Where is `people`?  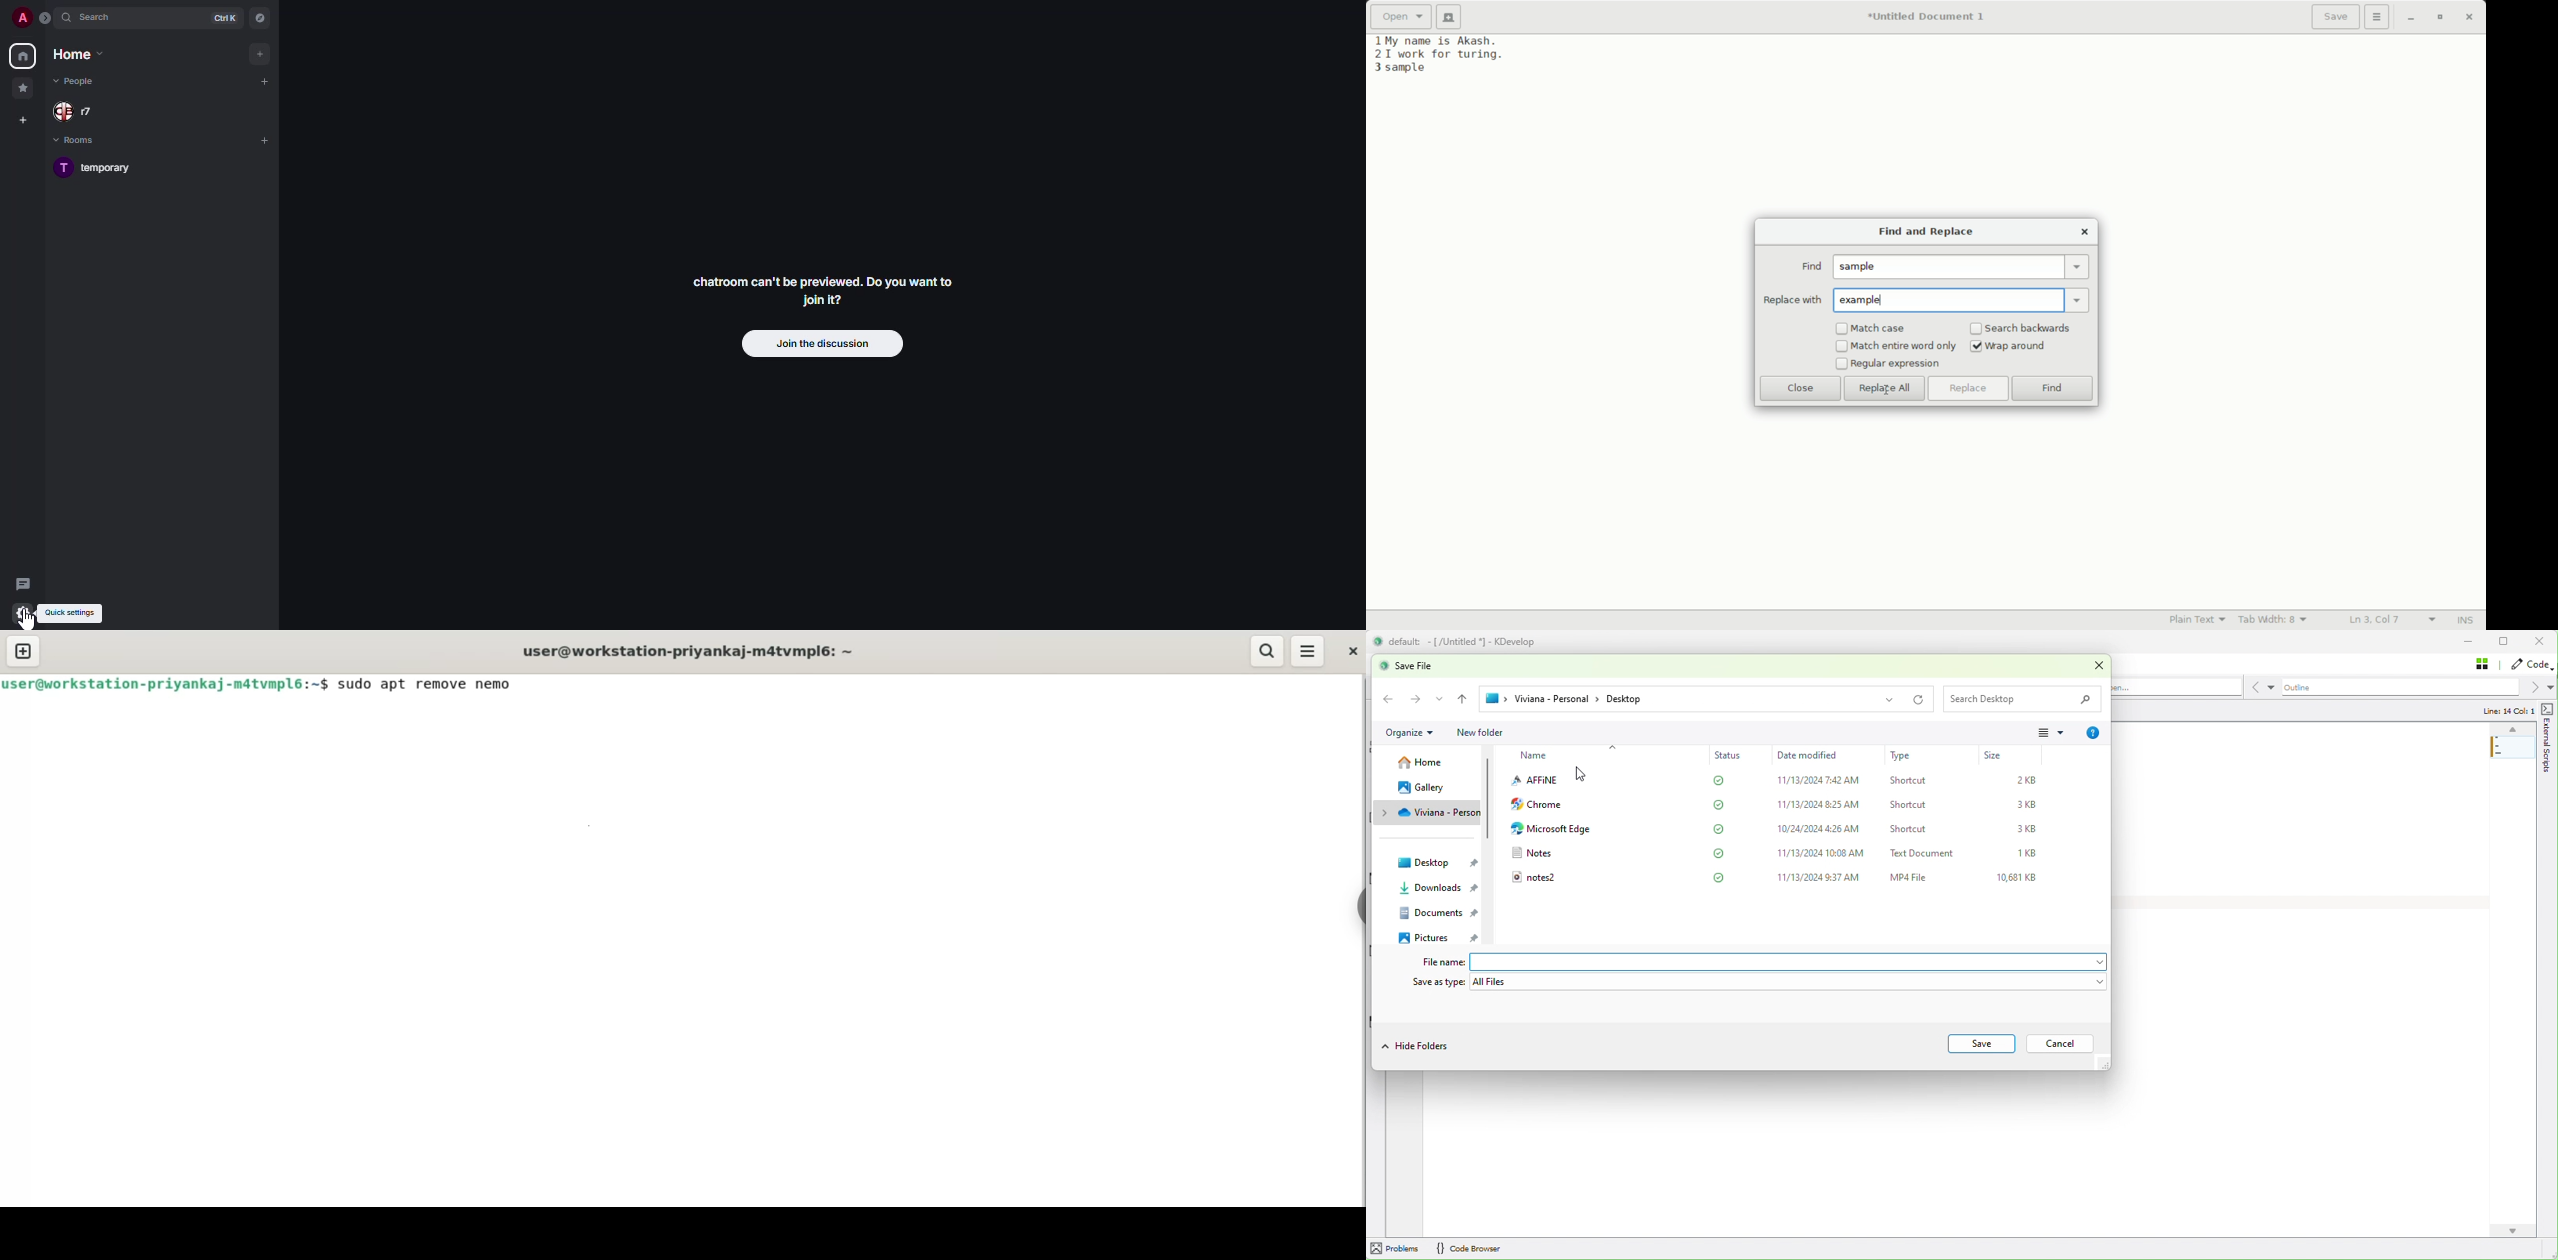
people is located at coordinates (82, 111).